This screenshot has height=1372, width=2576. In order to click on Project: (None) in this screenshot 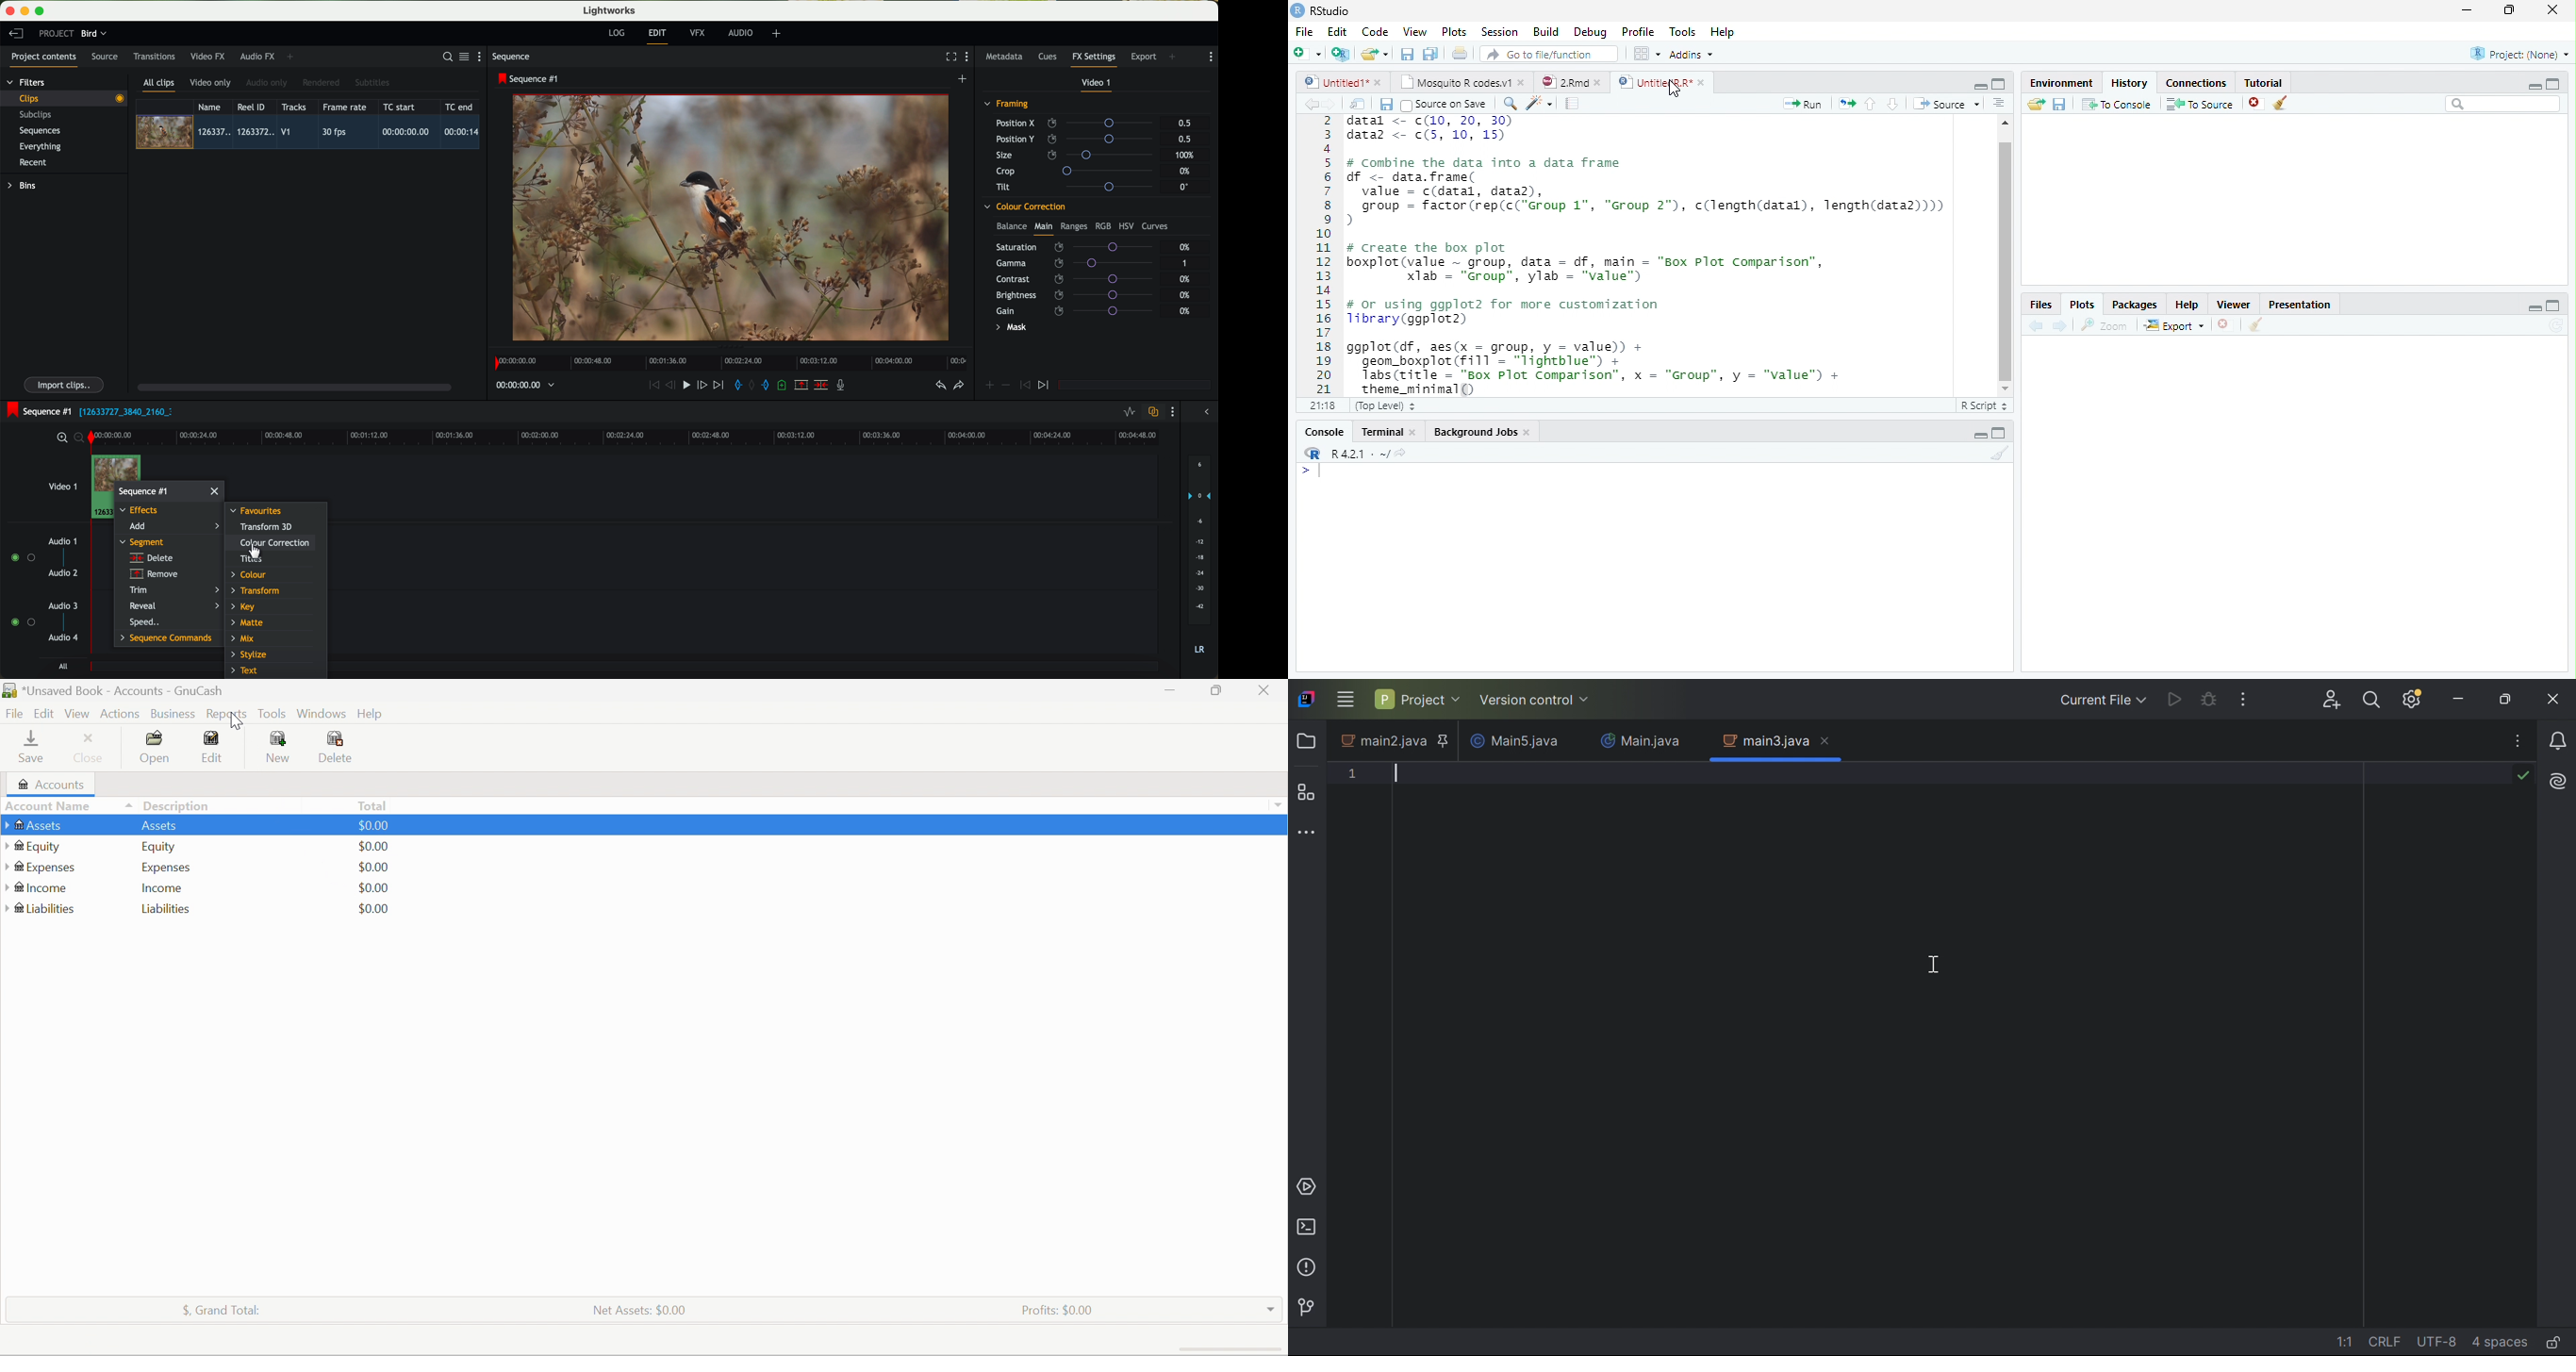, I will do `click(2520, 54)`.